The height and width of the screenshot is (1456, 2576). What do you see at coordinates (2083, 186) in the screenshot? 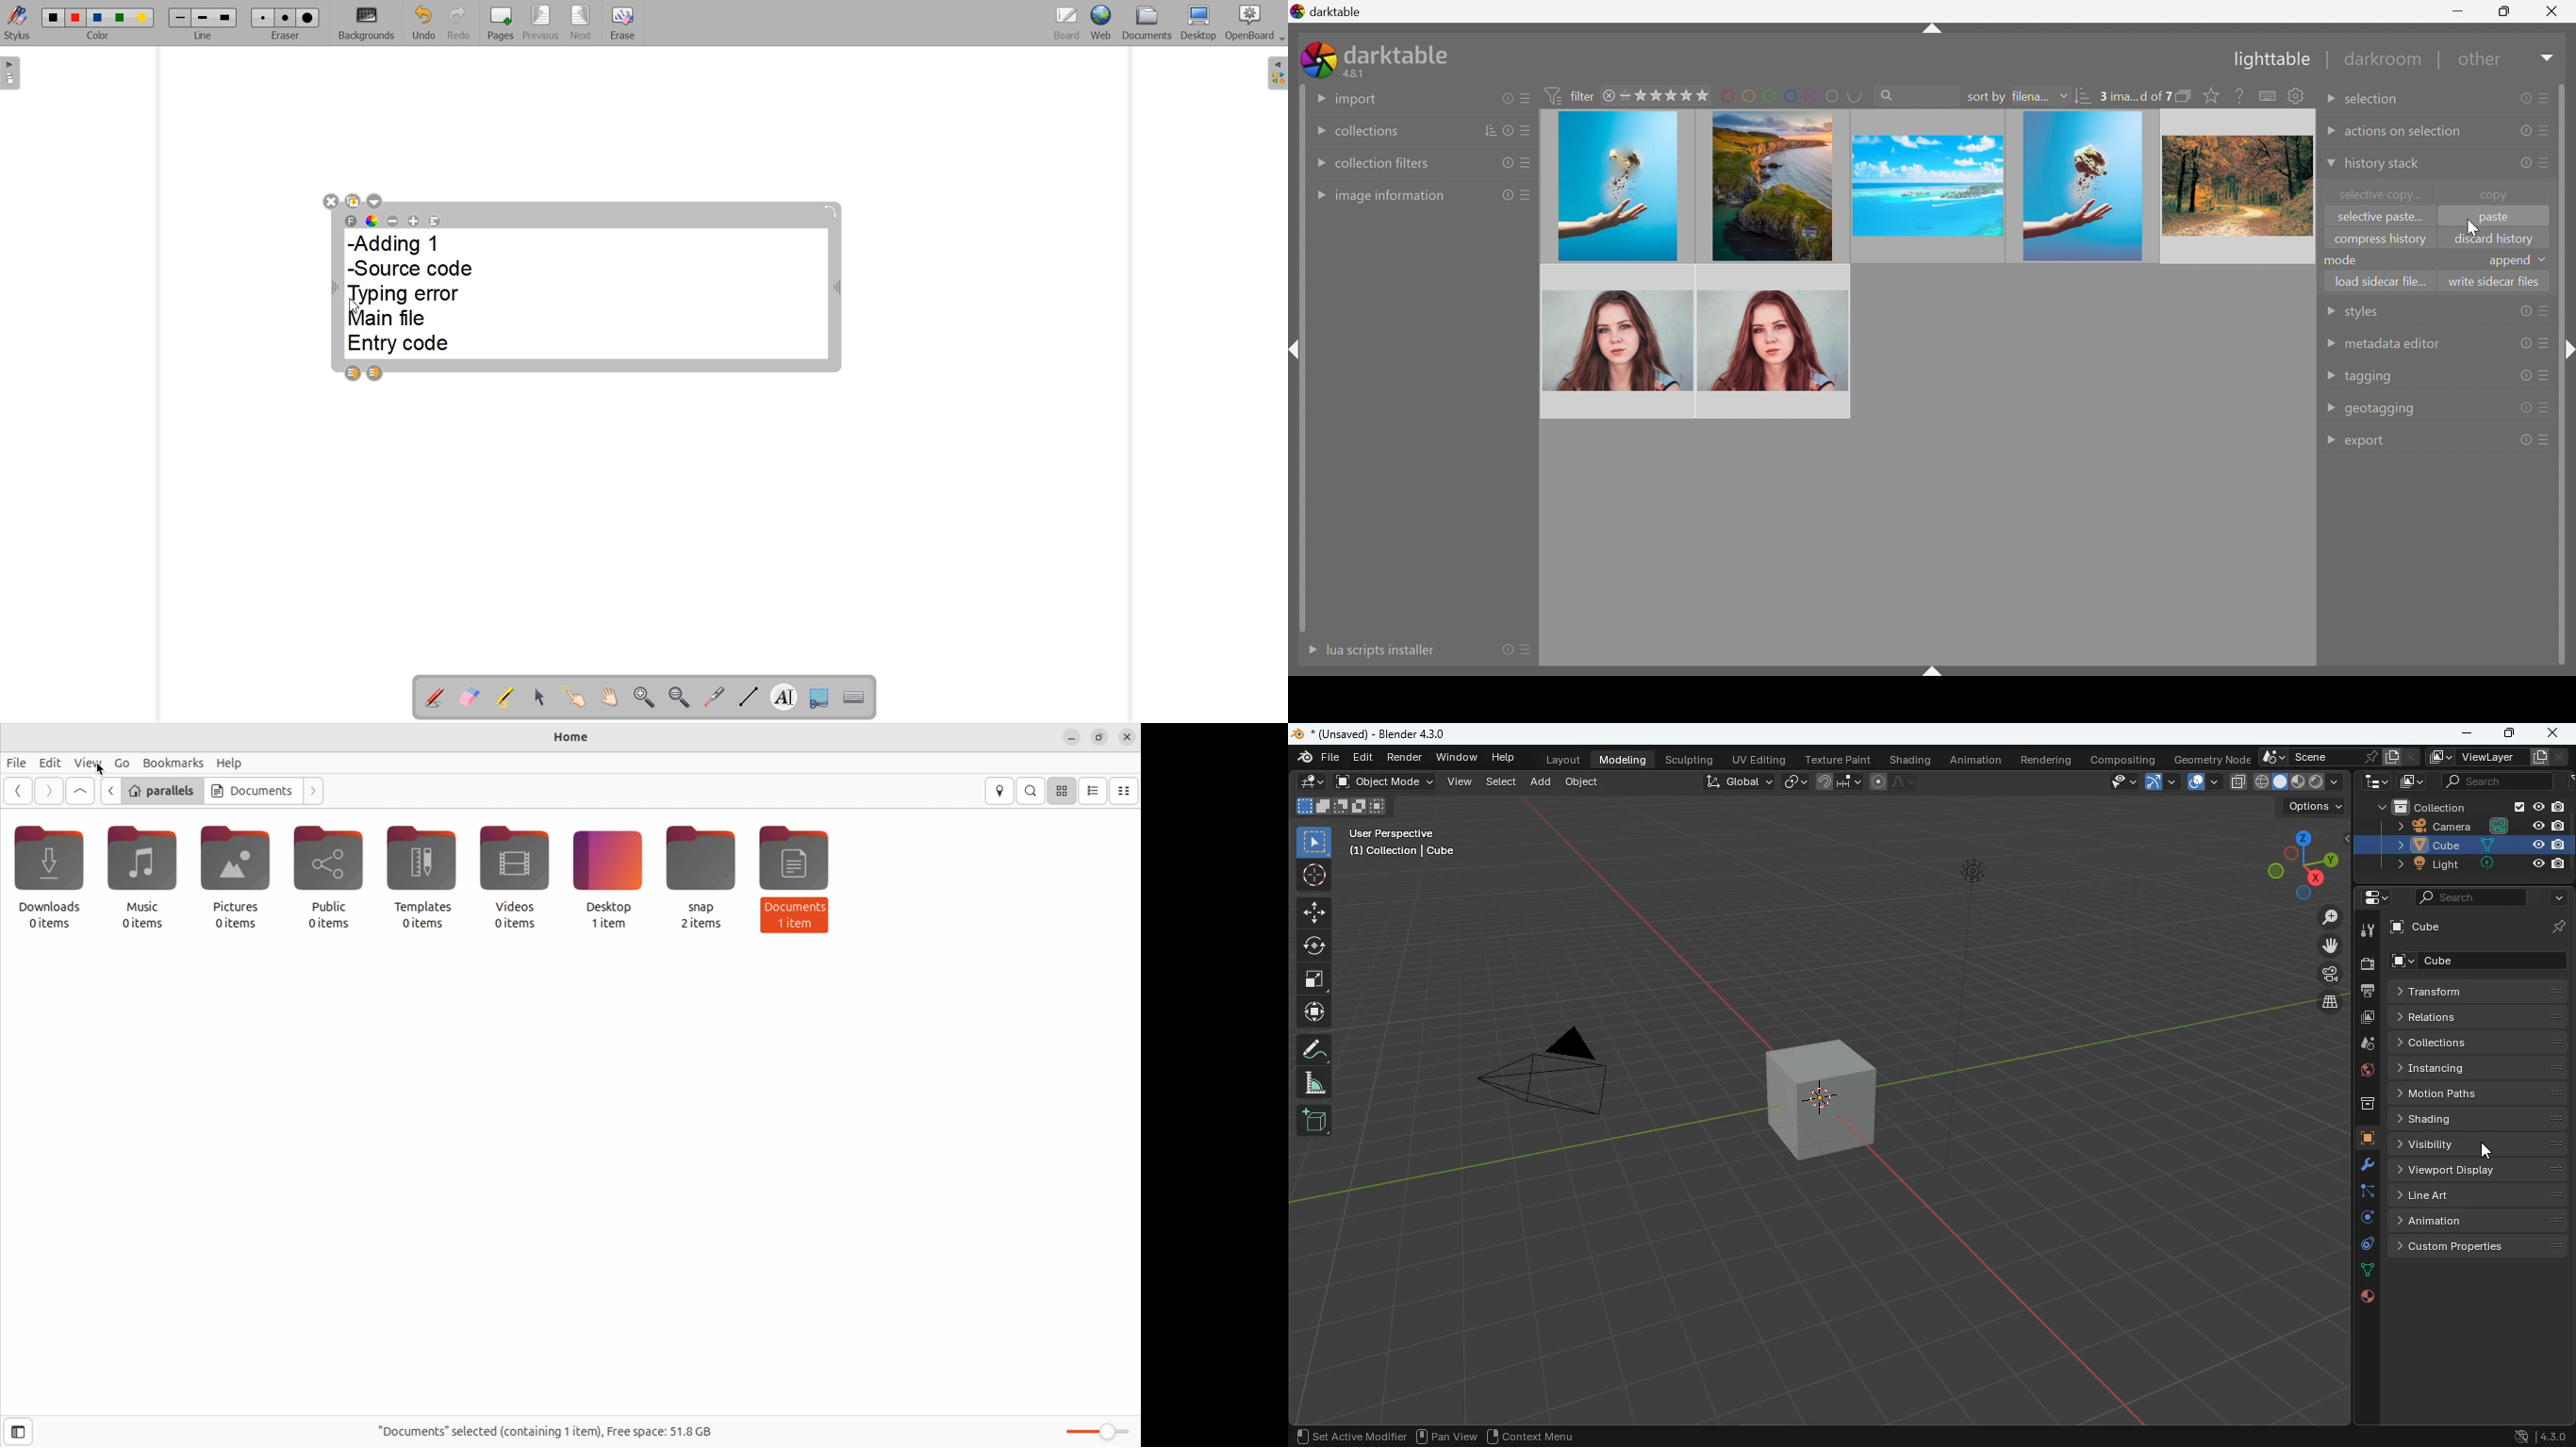
I see `image` at bounding box center [2083, 186].